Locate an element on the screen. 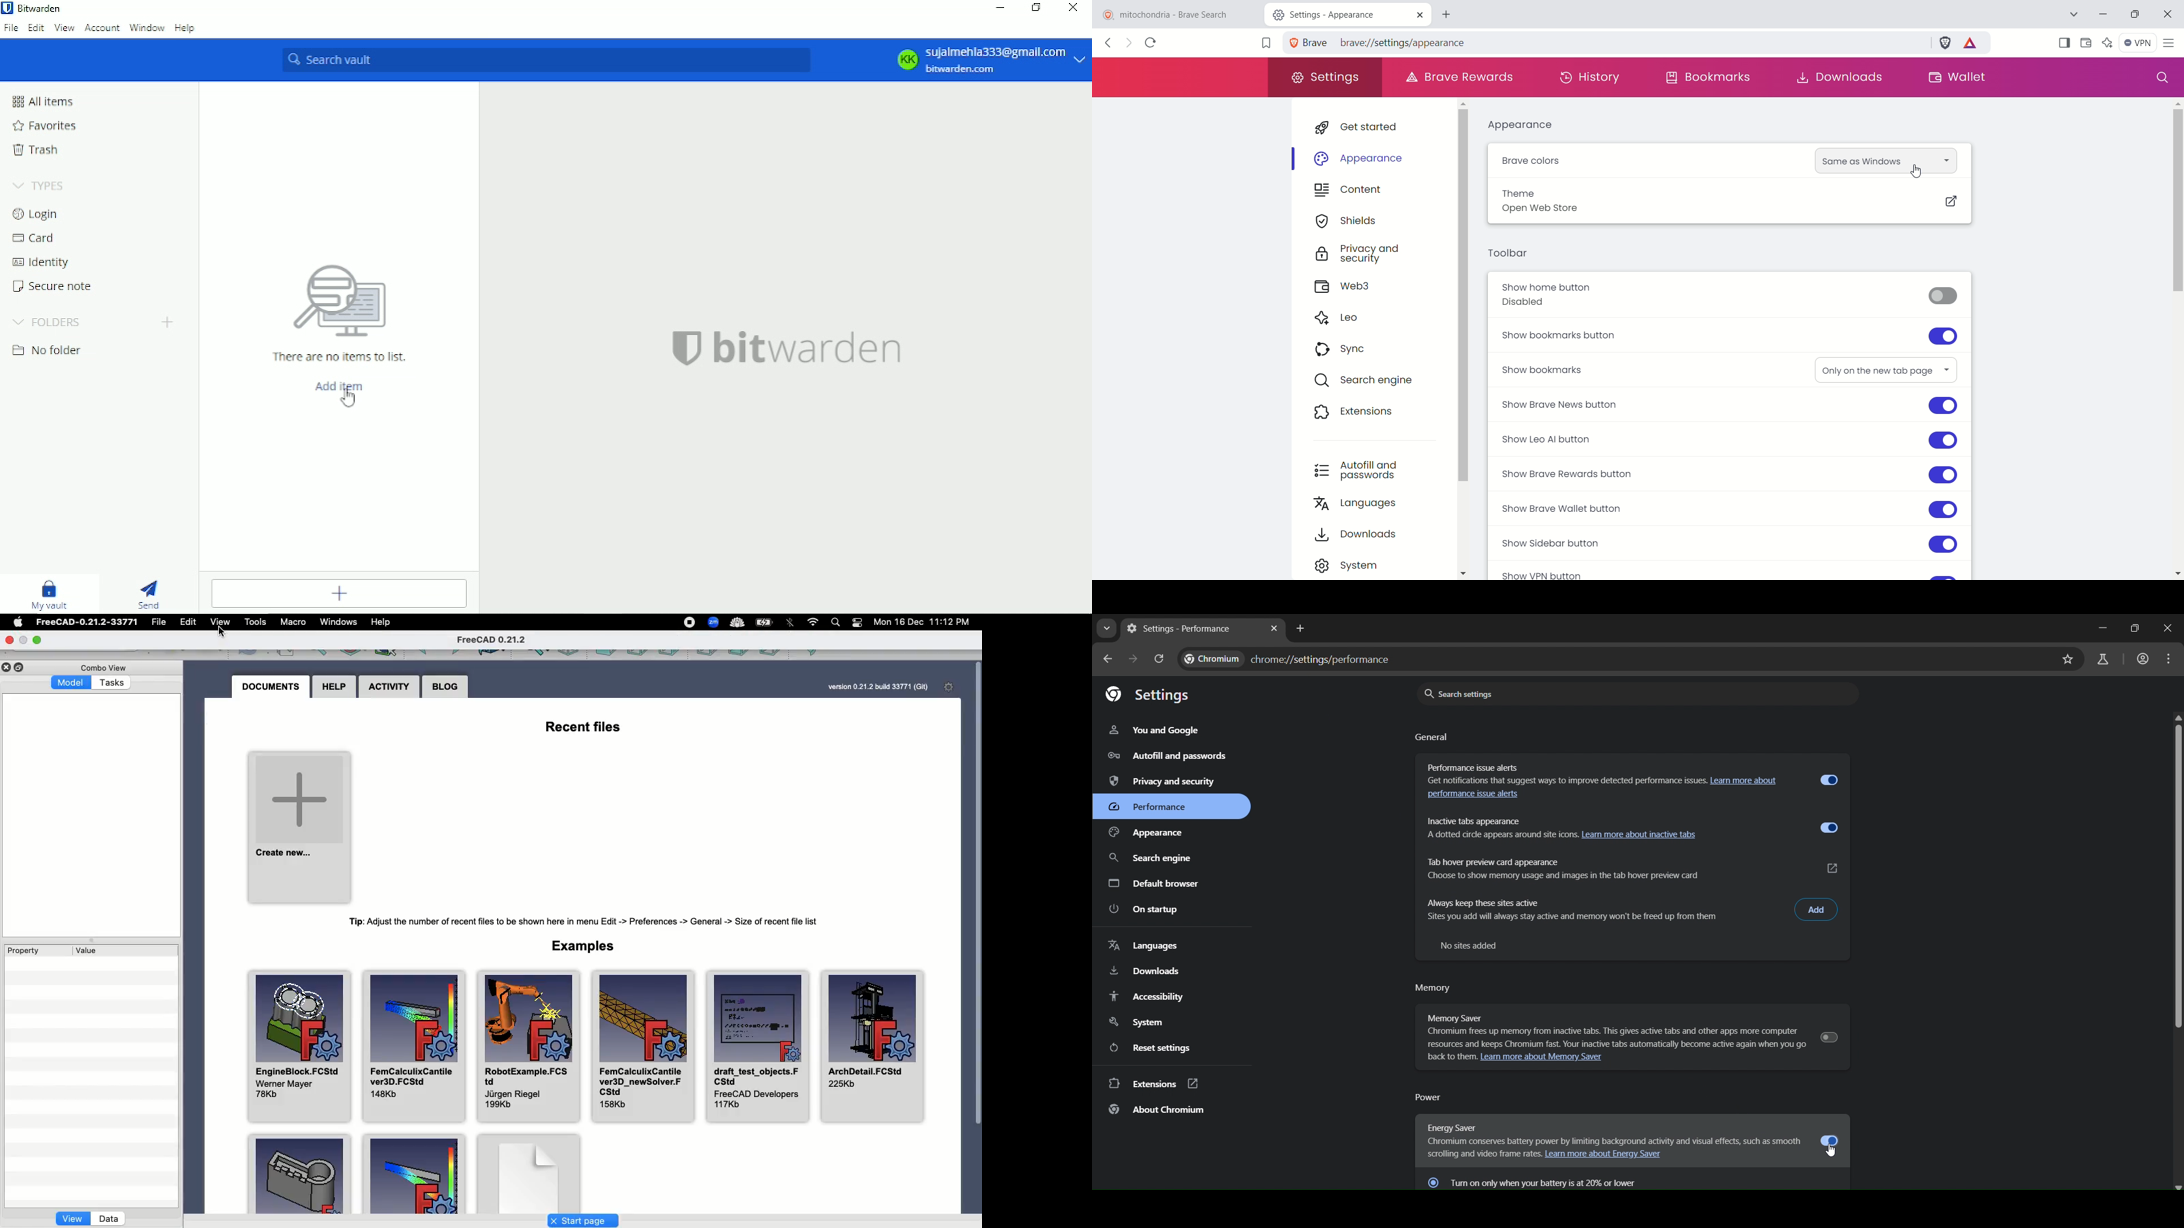 The image size is (2184, 1232). Send is located at coordinates (147, 595).